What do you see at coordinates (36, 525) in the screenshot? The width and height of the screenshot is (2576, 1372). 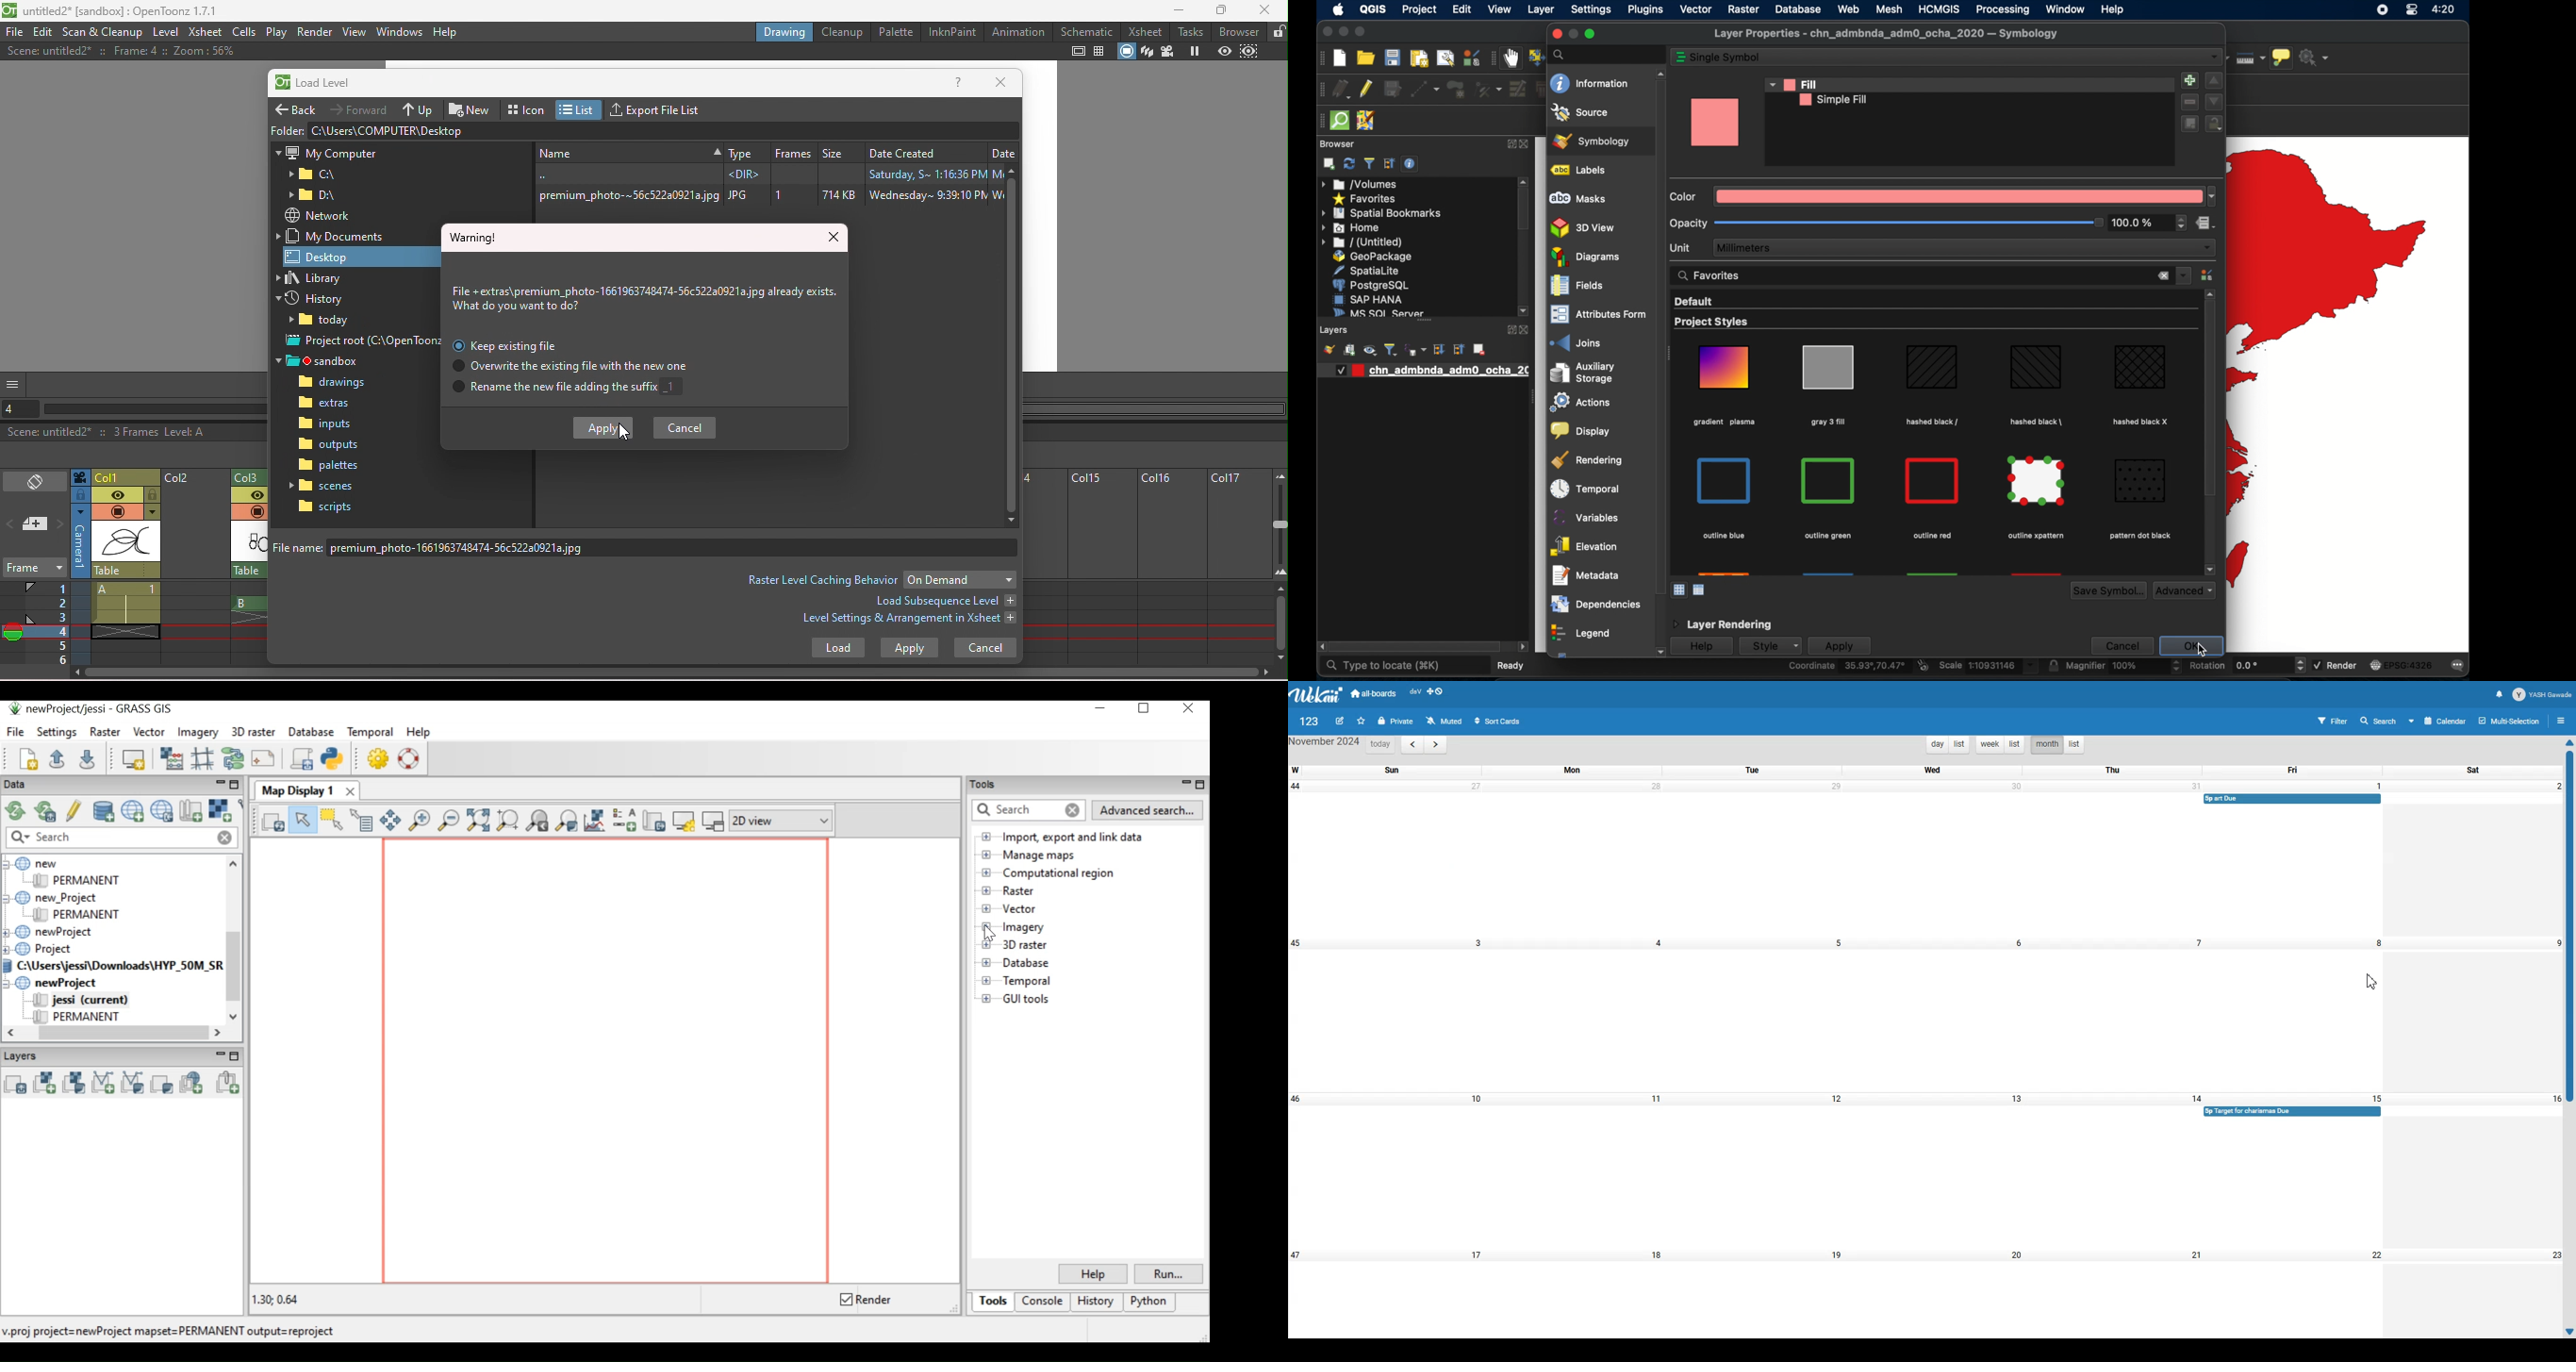 I see `New memo` at bounding box center [36, 525].